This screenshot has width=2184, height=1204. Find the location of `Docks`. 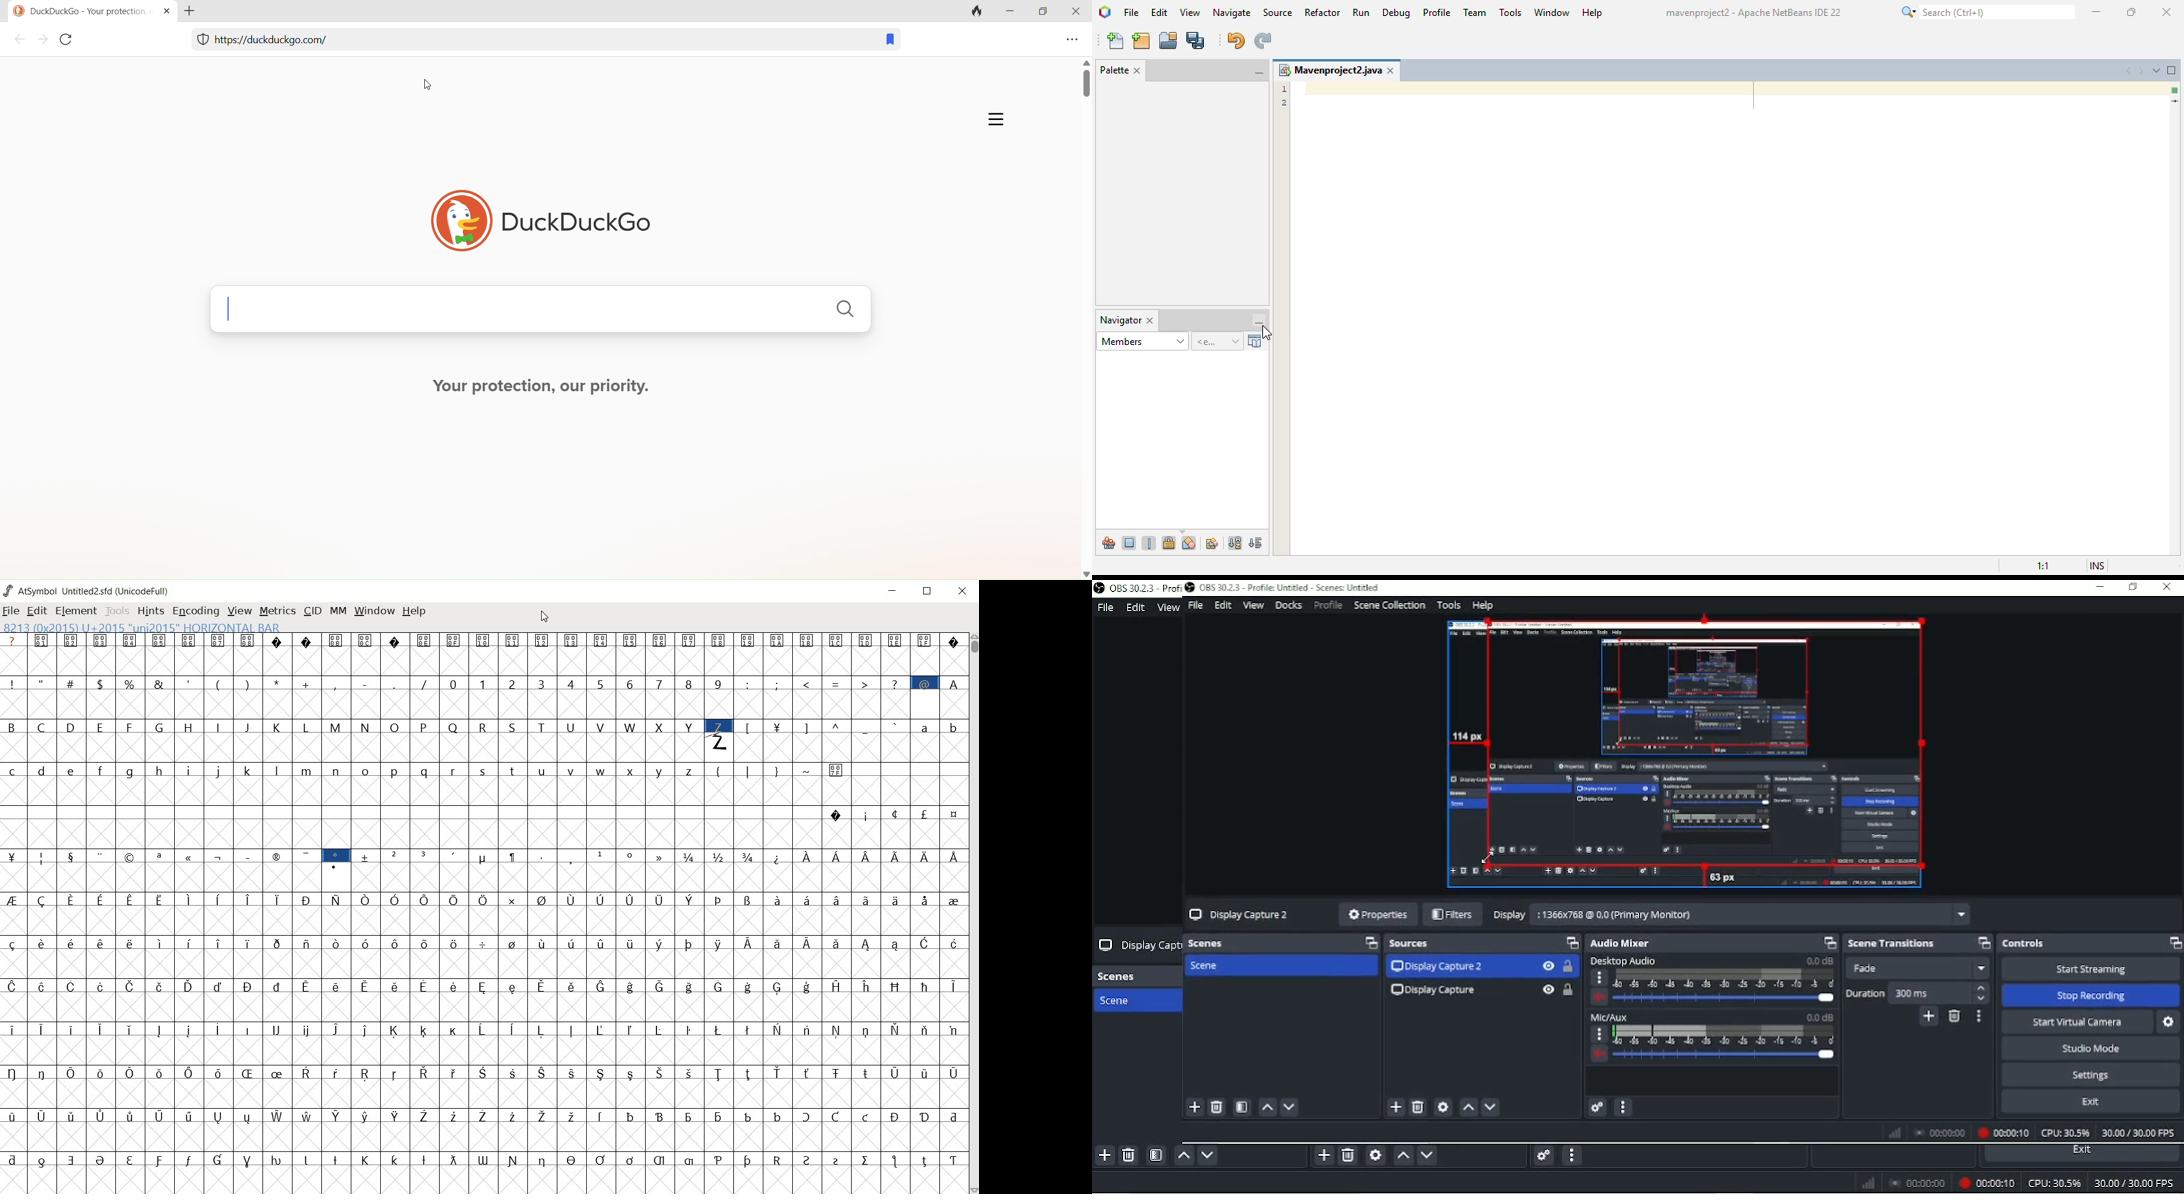

Docks is located at coordinates (1290, 606).